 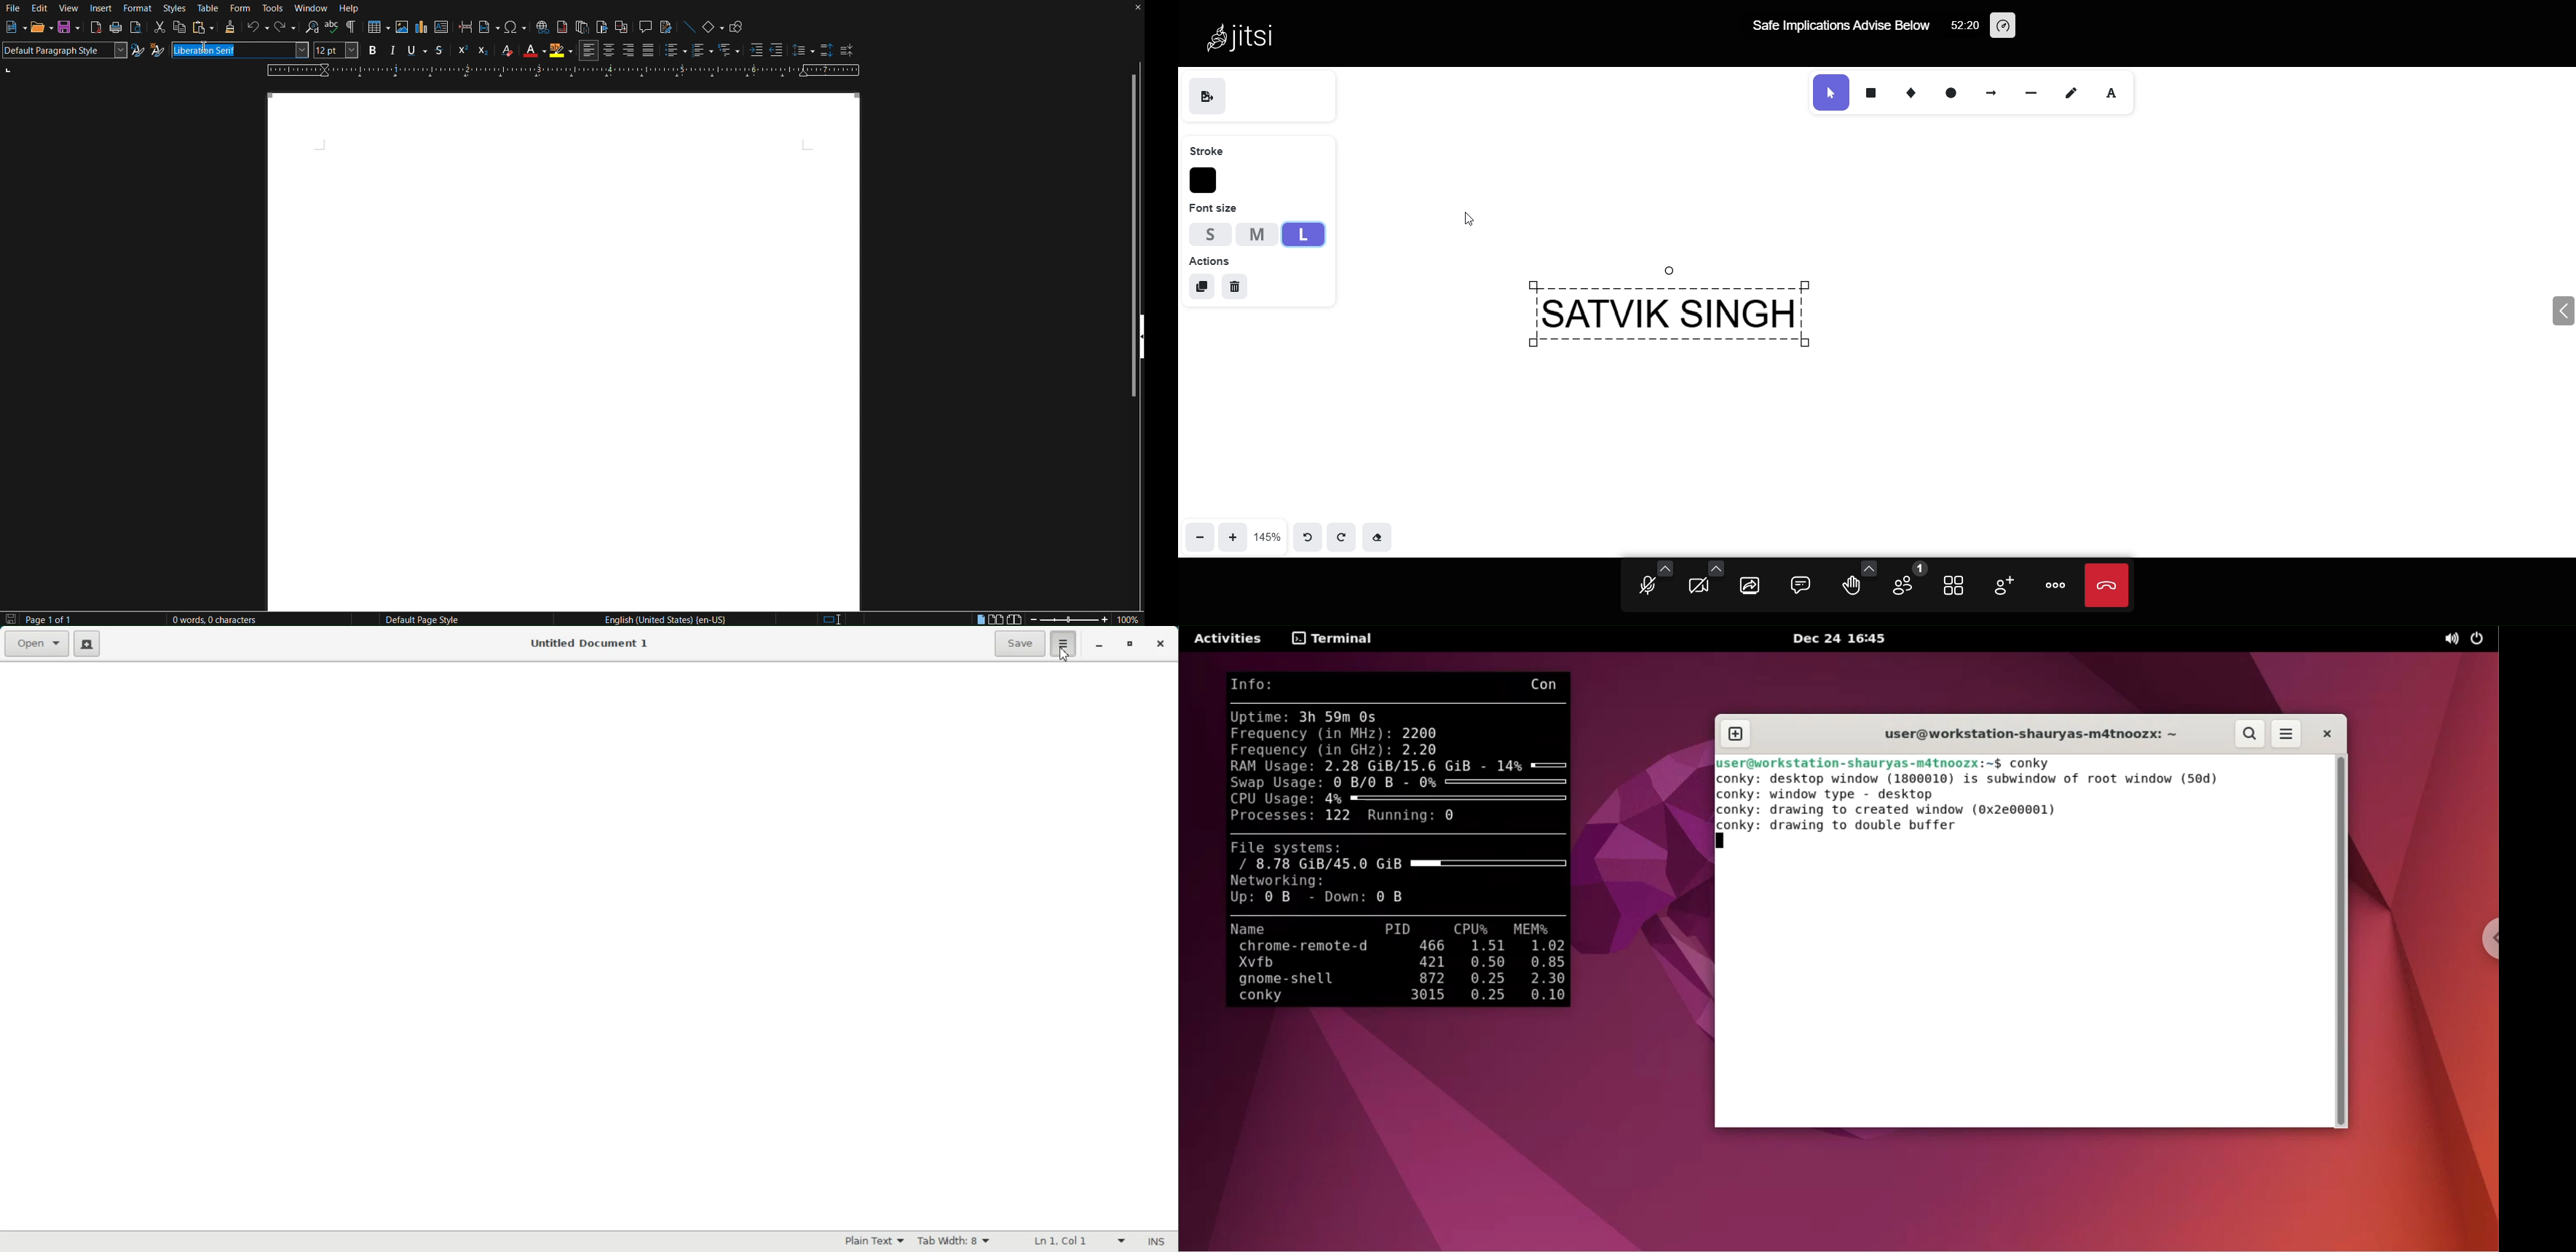 I want to click on Insert Cross-Reference, so click(x=622, y=29).